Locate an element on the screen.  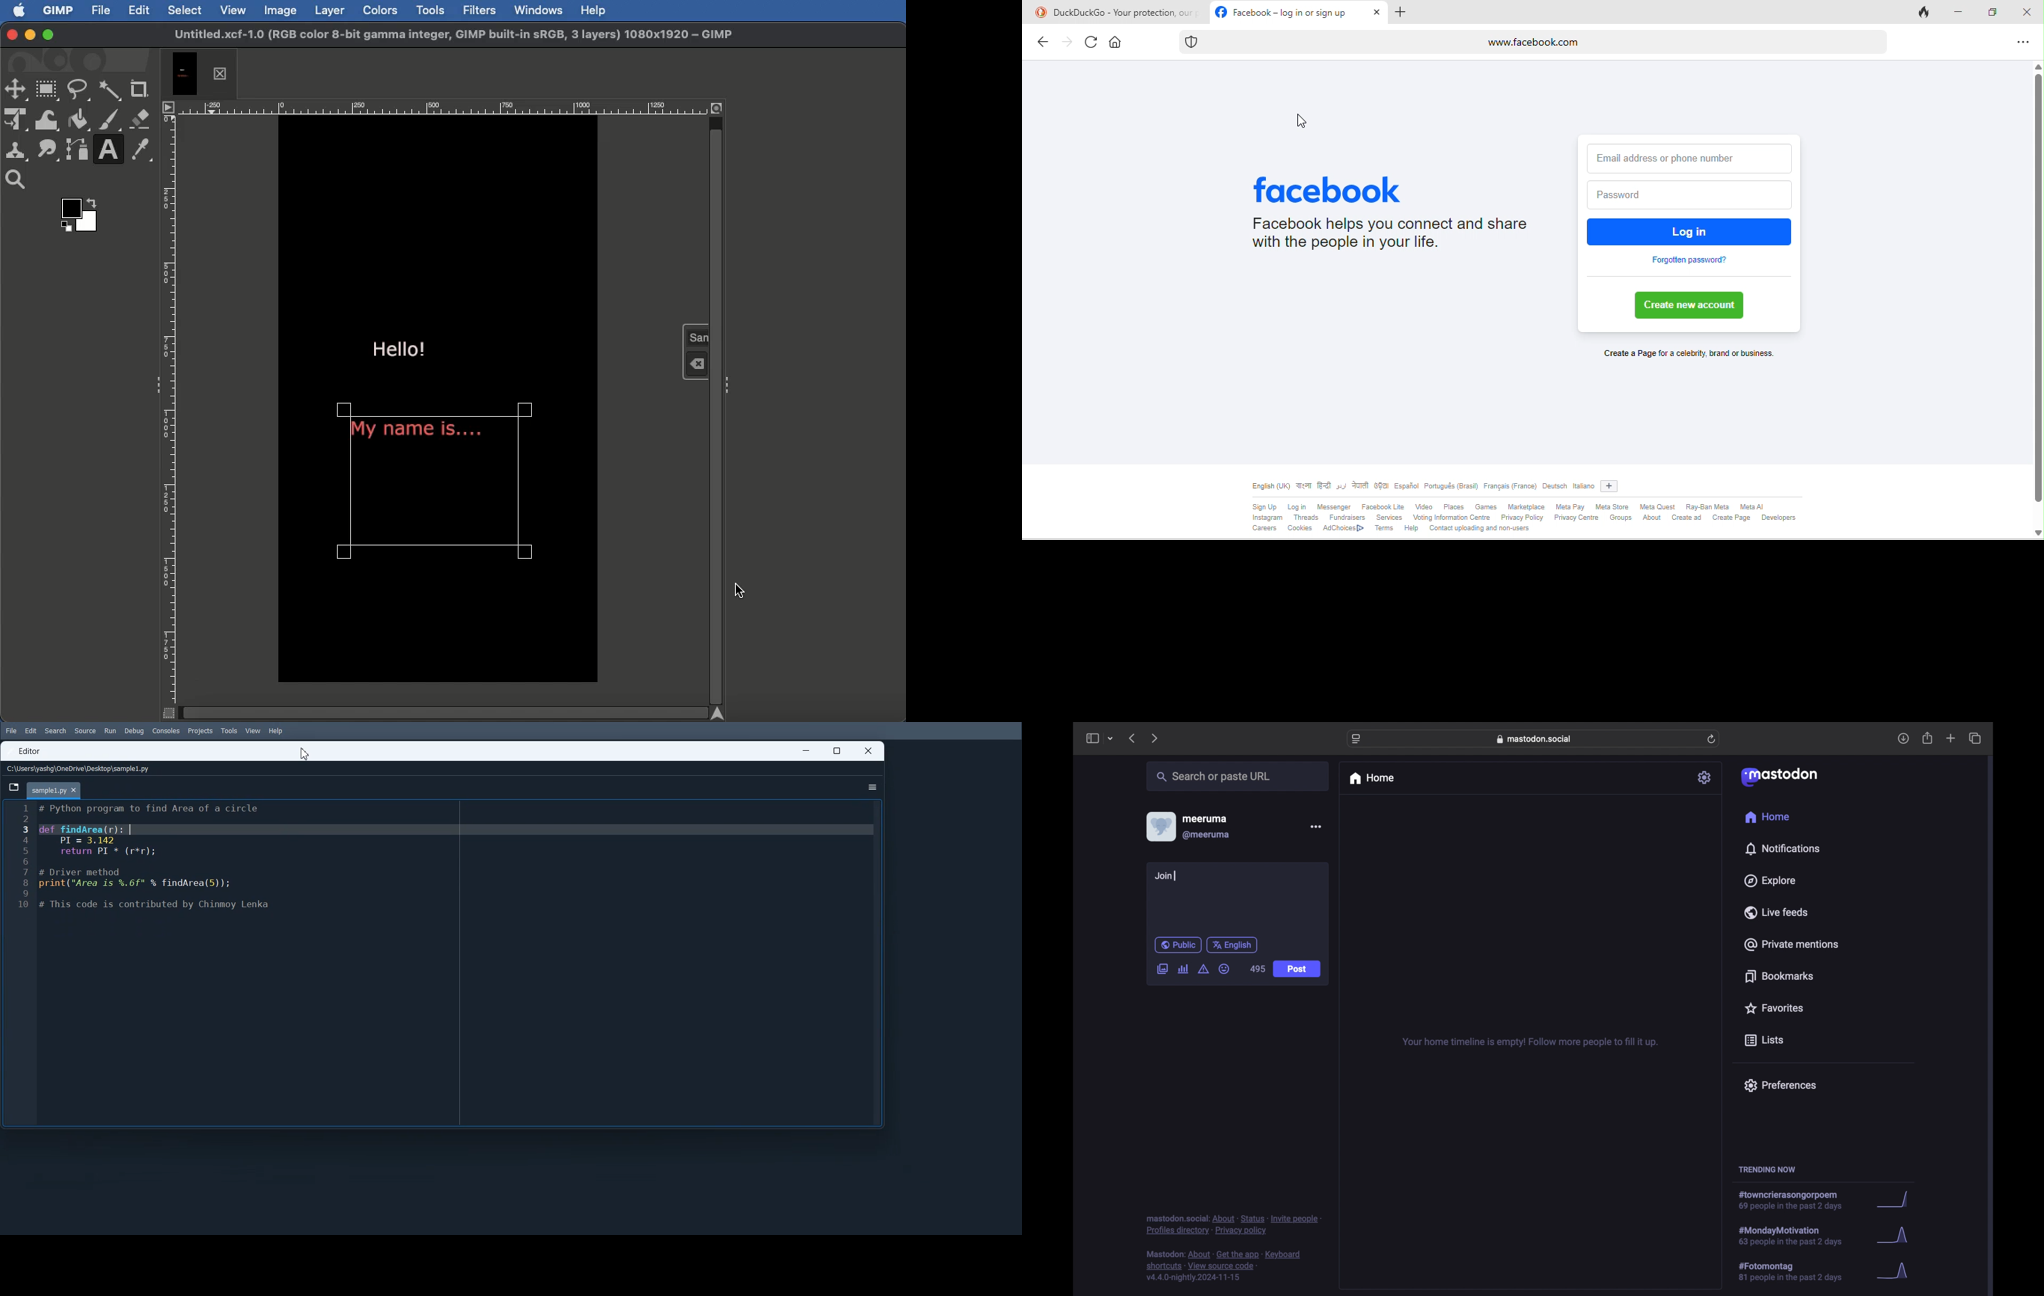
display picture is located at coordinates (1160, 826).